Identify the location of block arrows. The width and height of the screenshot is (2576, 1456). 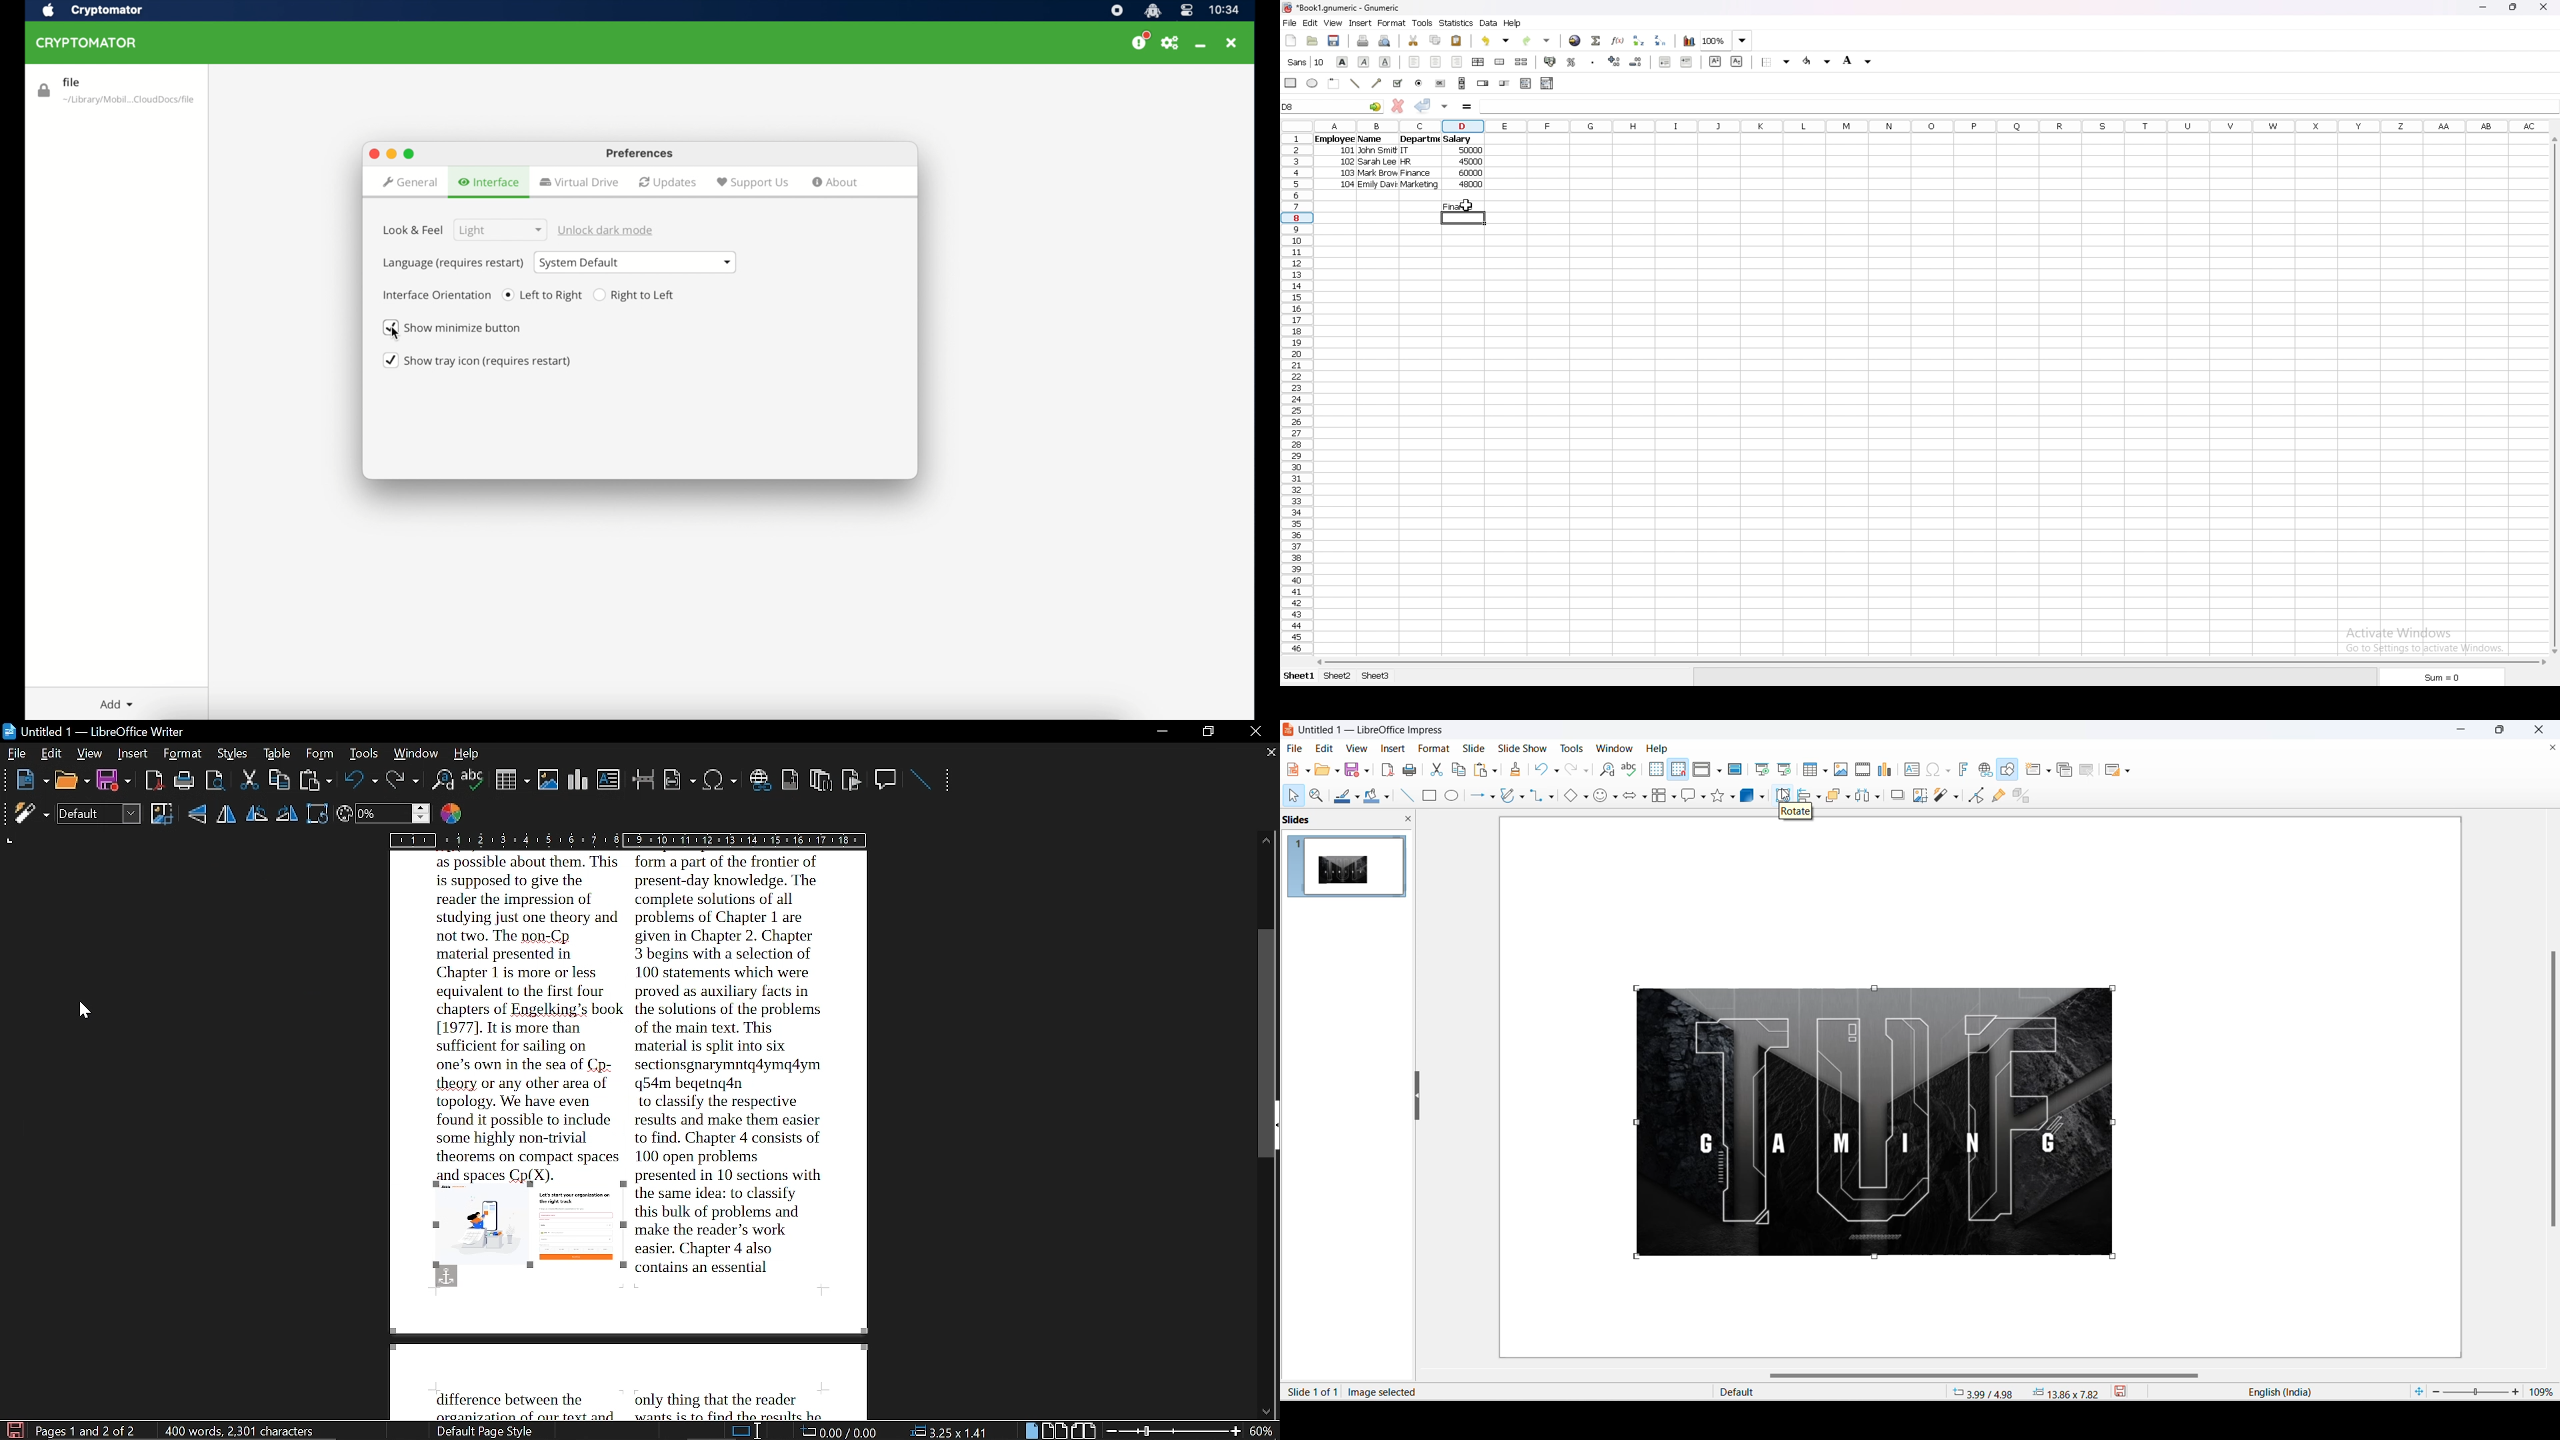
(1630, 798).